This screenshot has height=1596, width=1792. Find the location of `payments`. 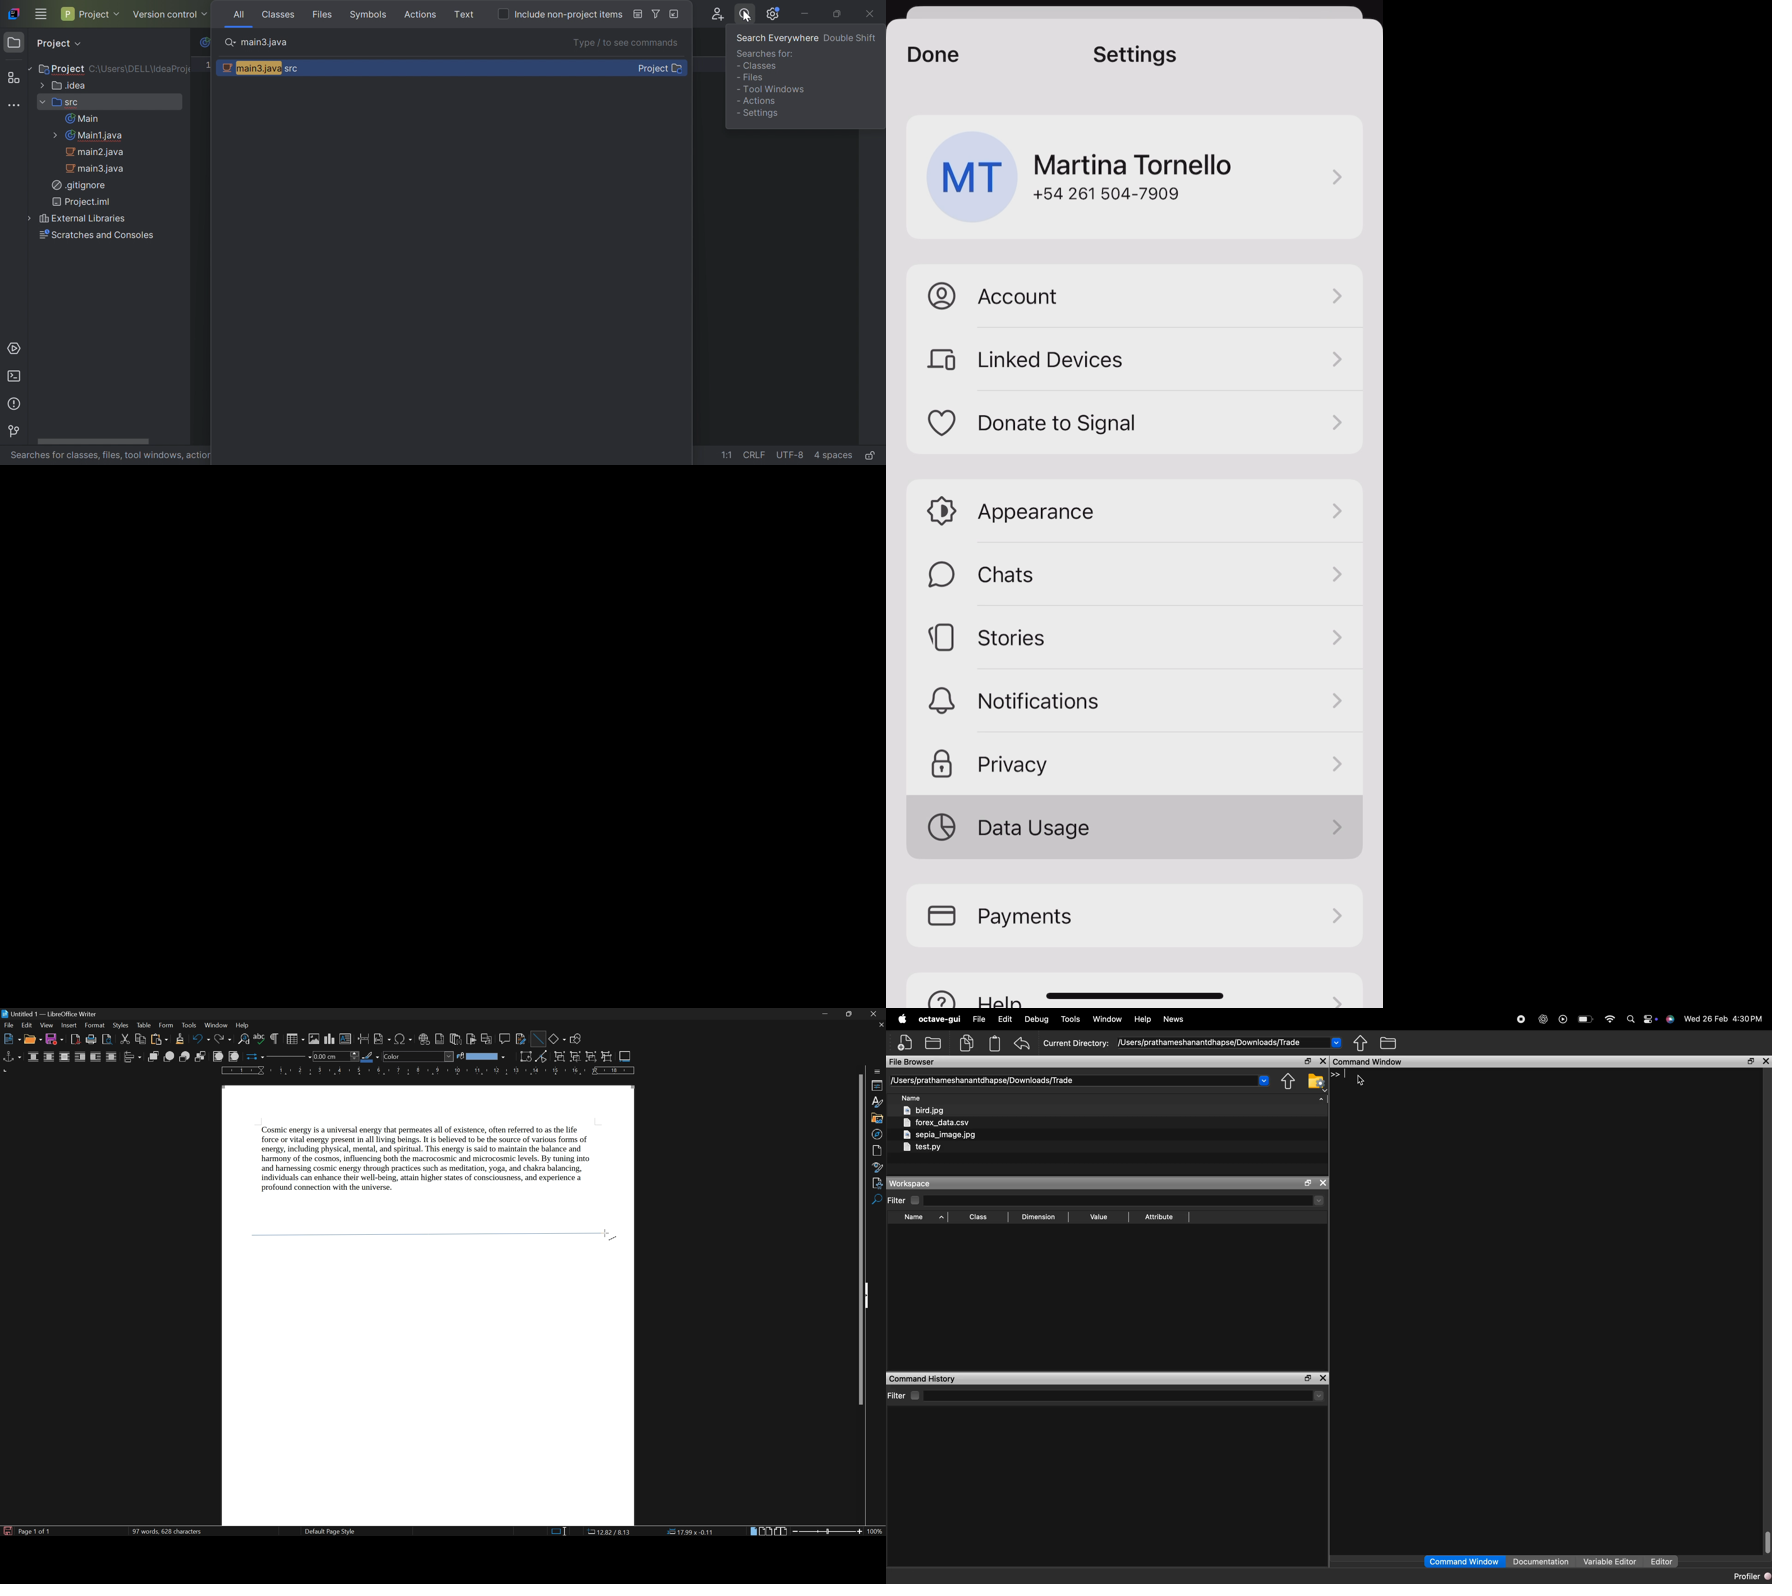

payments is located at coordinates (1135, 915).